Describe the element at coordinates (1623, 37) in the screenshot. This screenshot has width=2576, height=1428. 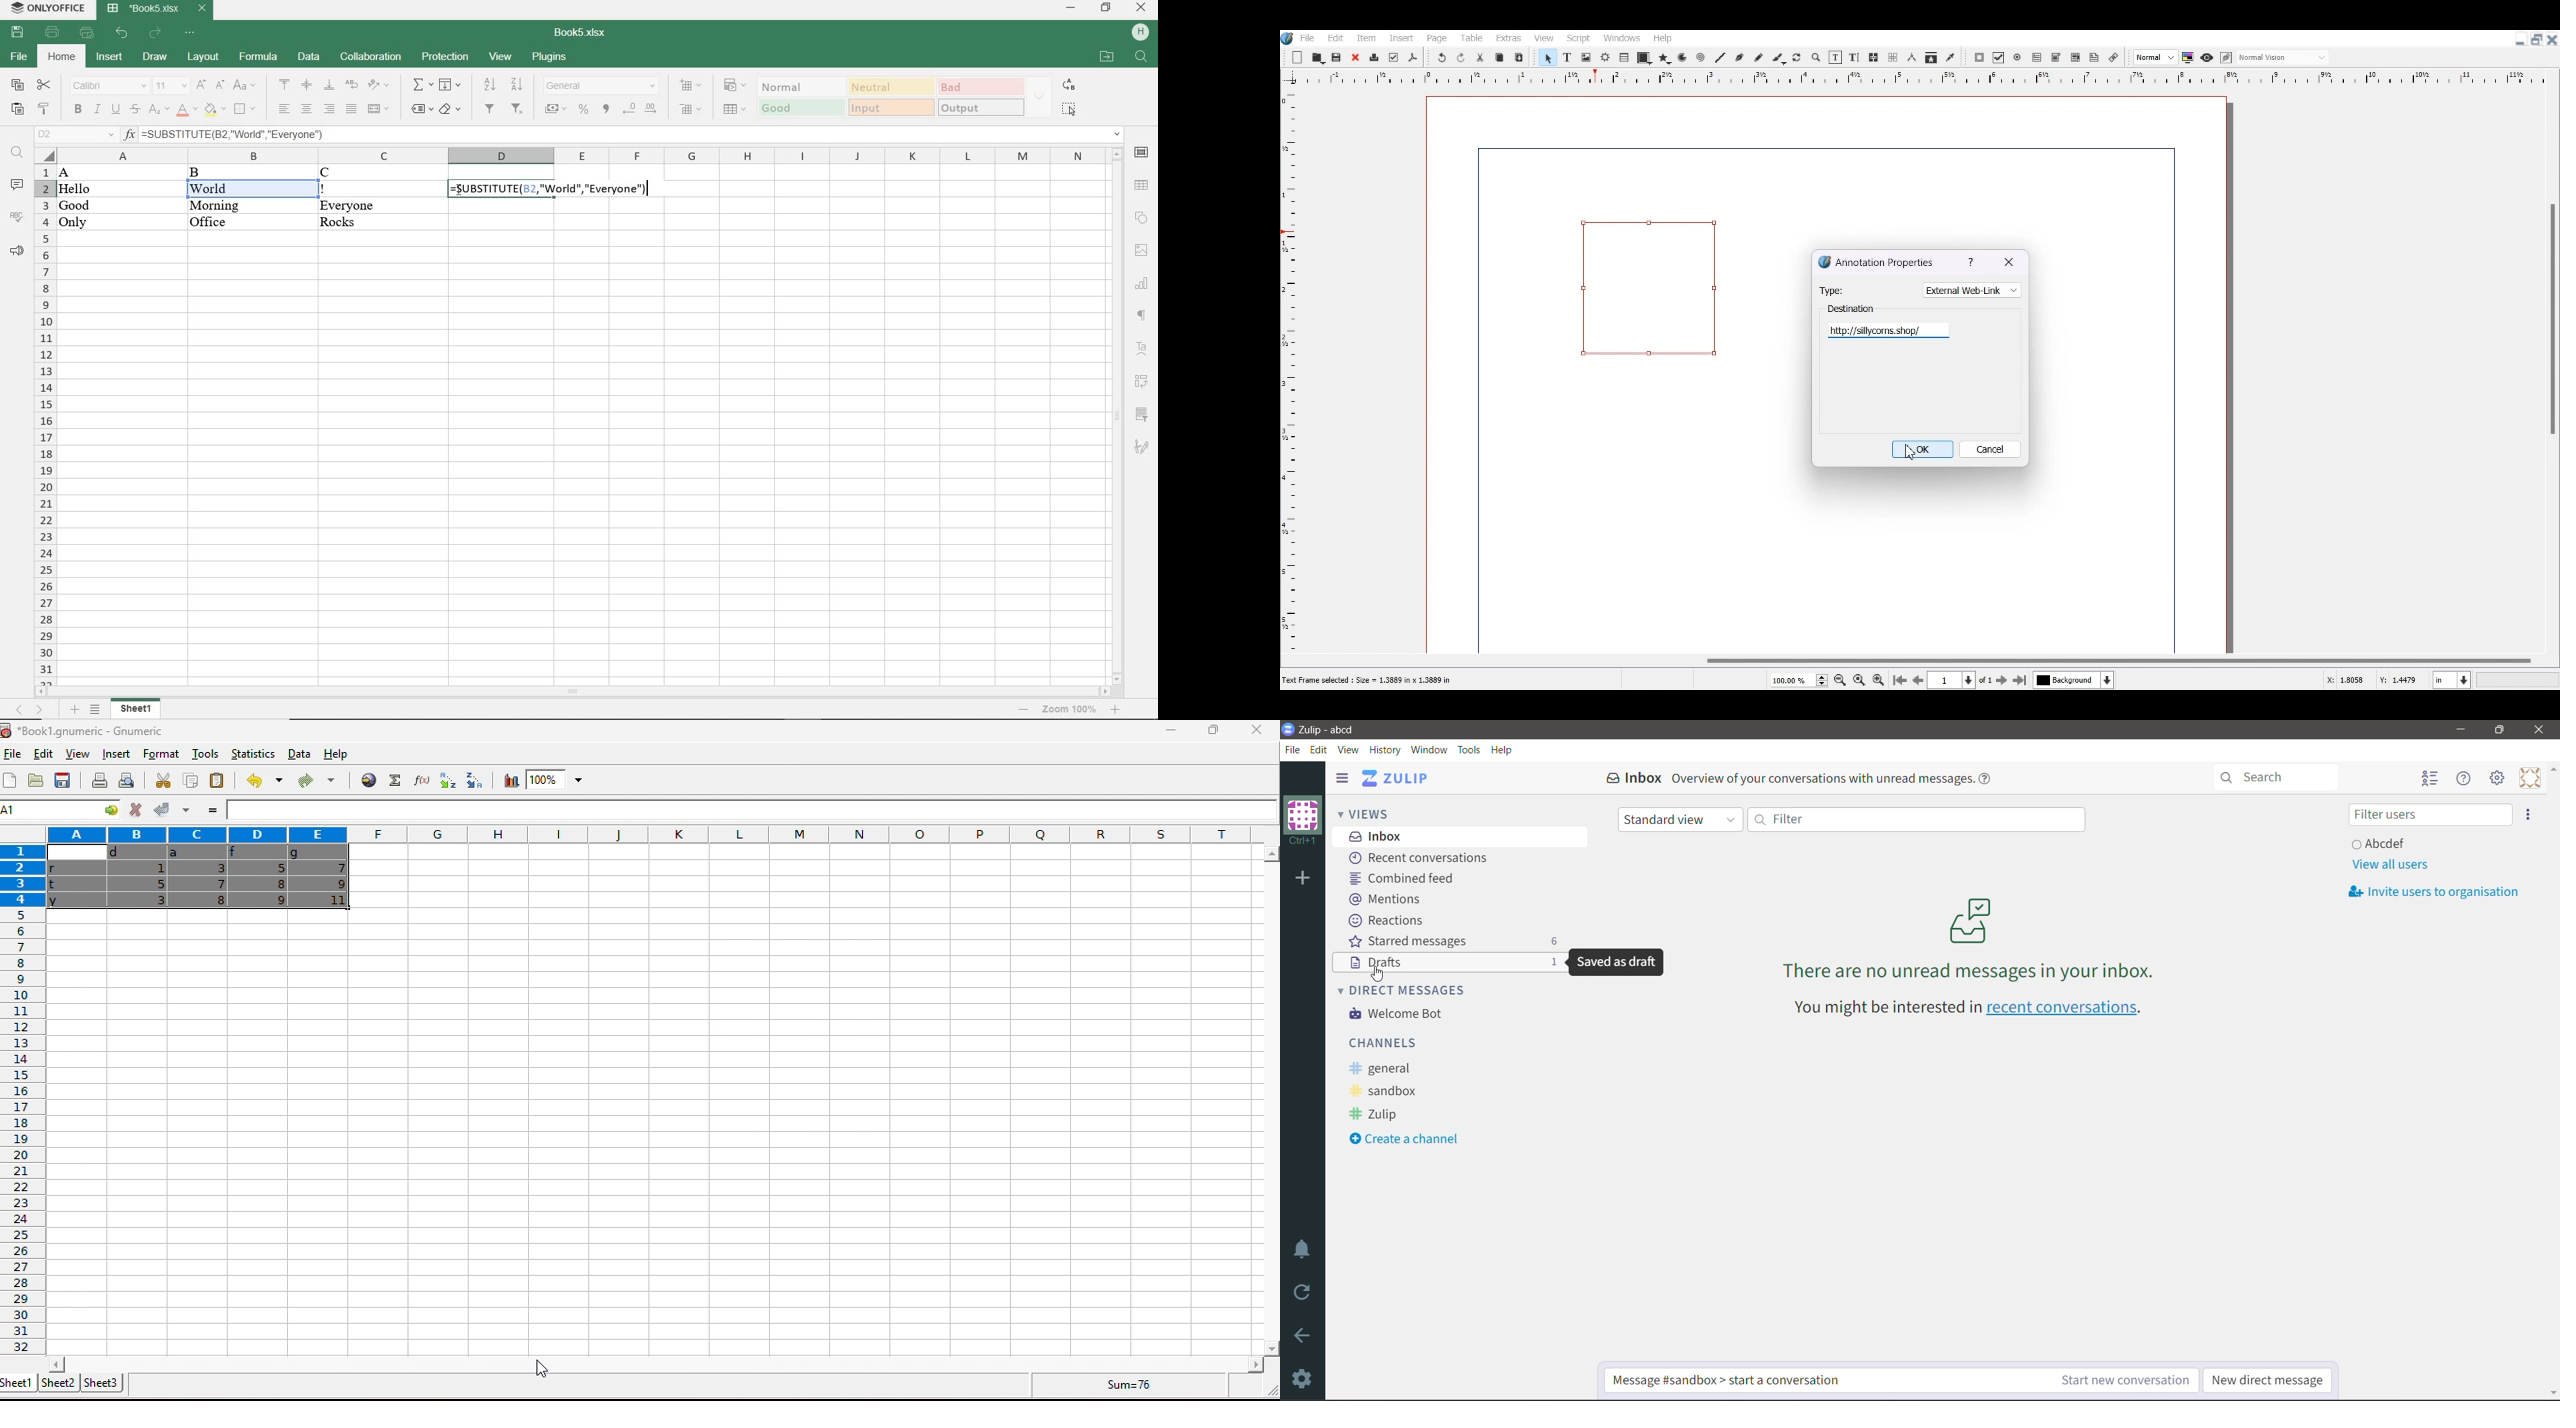
I see `Windows` at that location.